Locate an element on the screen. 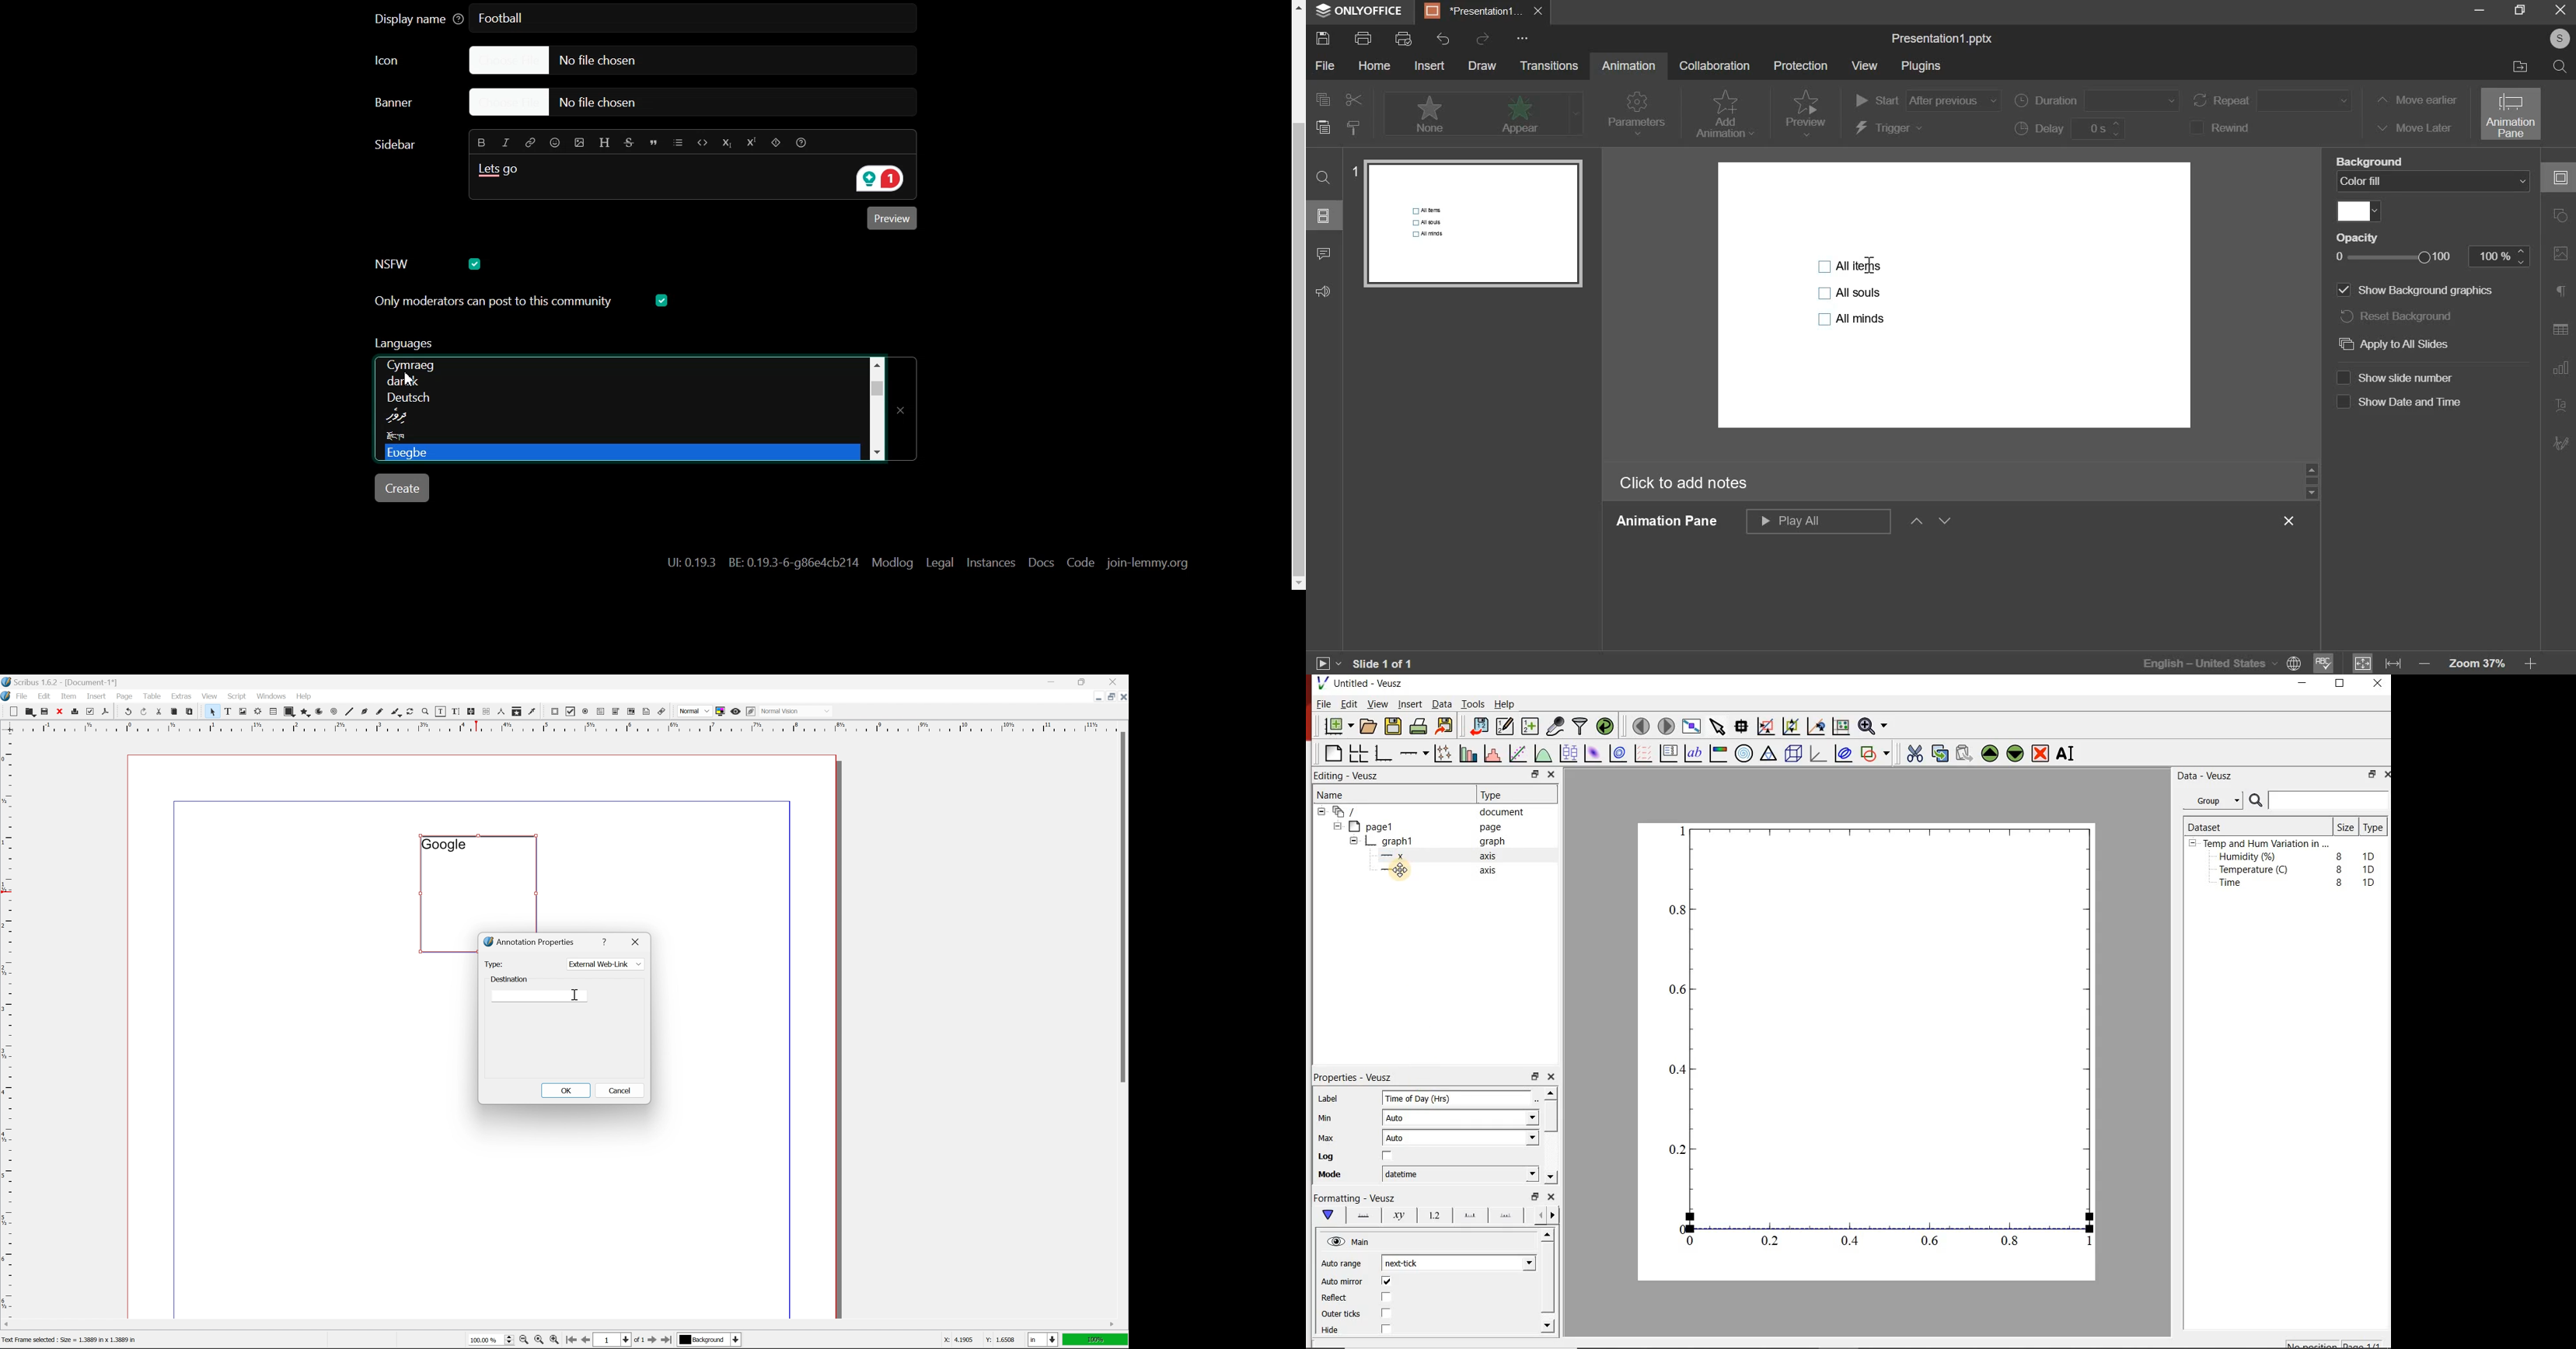 The height and width of the screenshot is (1372, 2576). Auto is located at coordinates (1402, 1140).